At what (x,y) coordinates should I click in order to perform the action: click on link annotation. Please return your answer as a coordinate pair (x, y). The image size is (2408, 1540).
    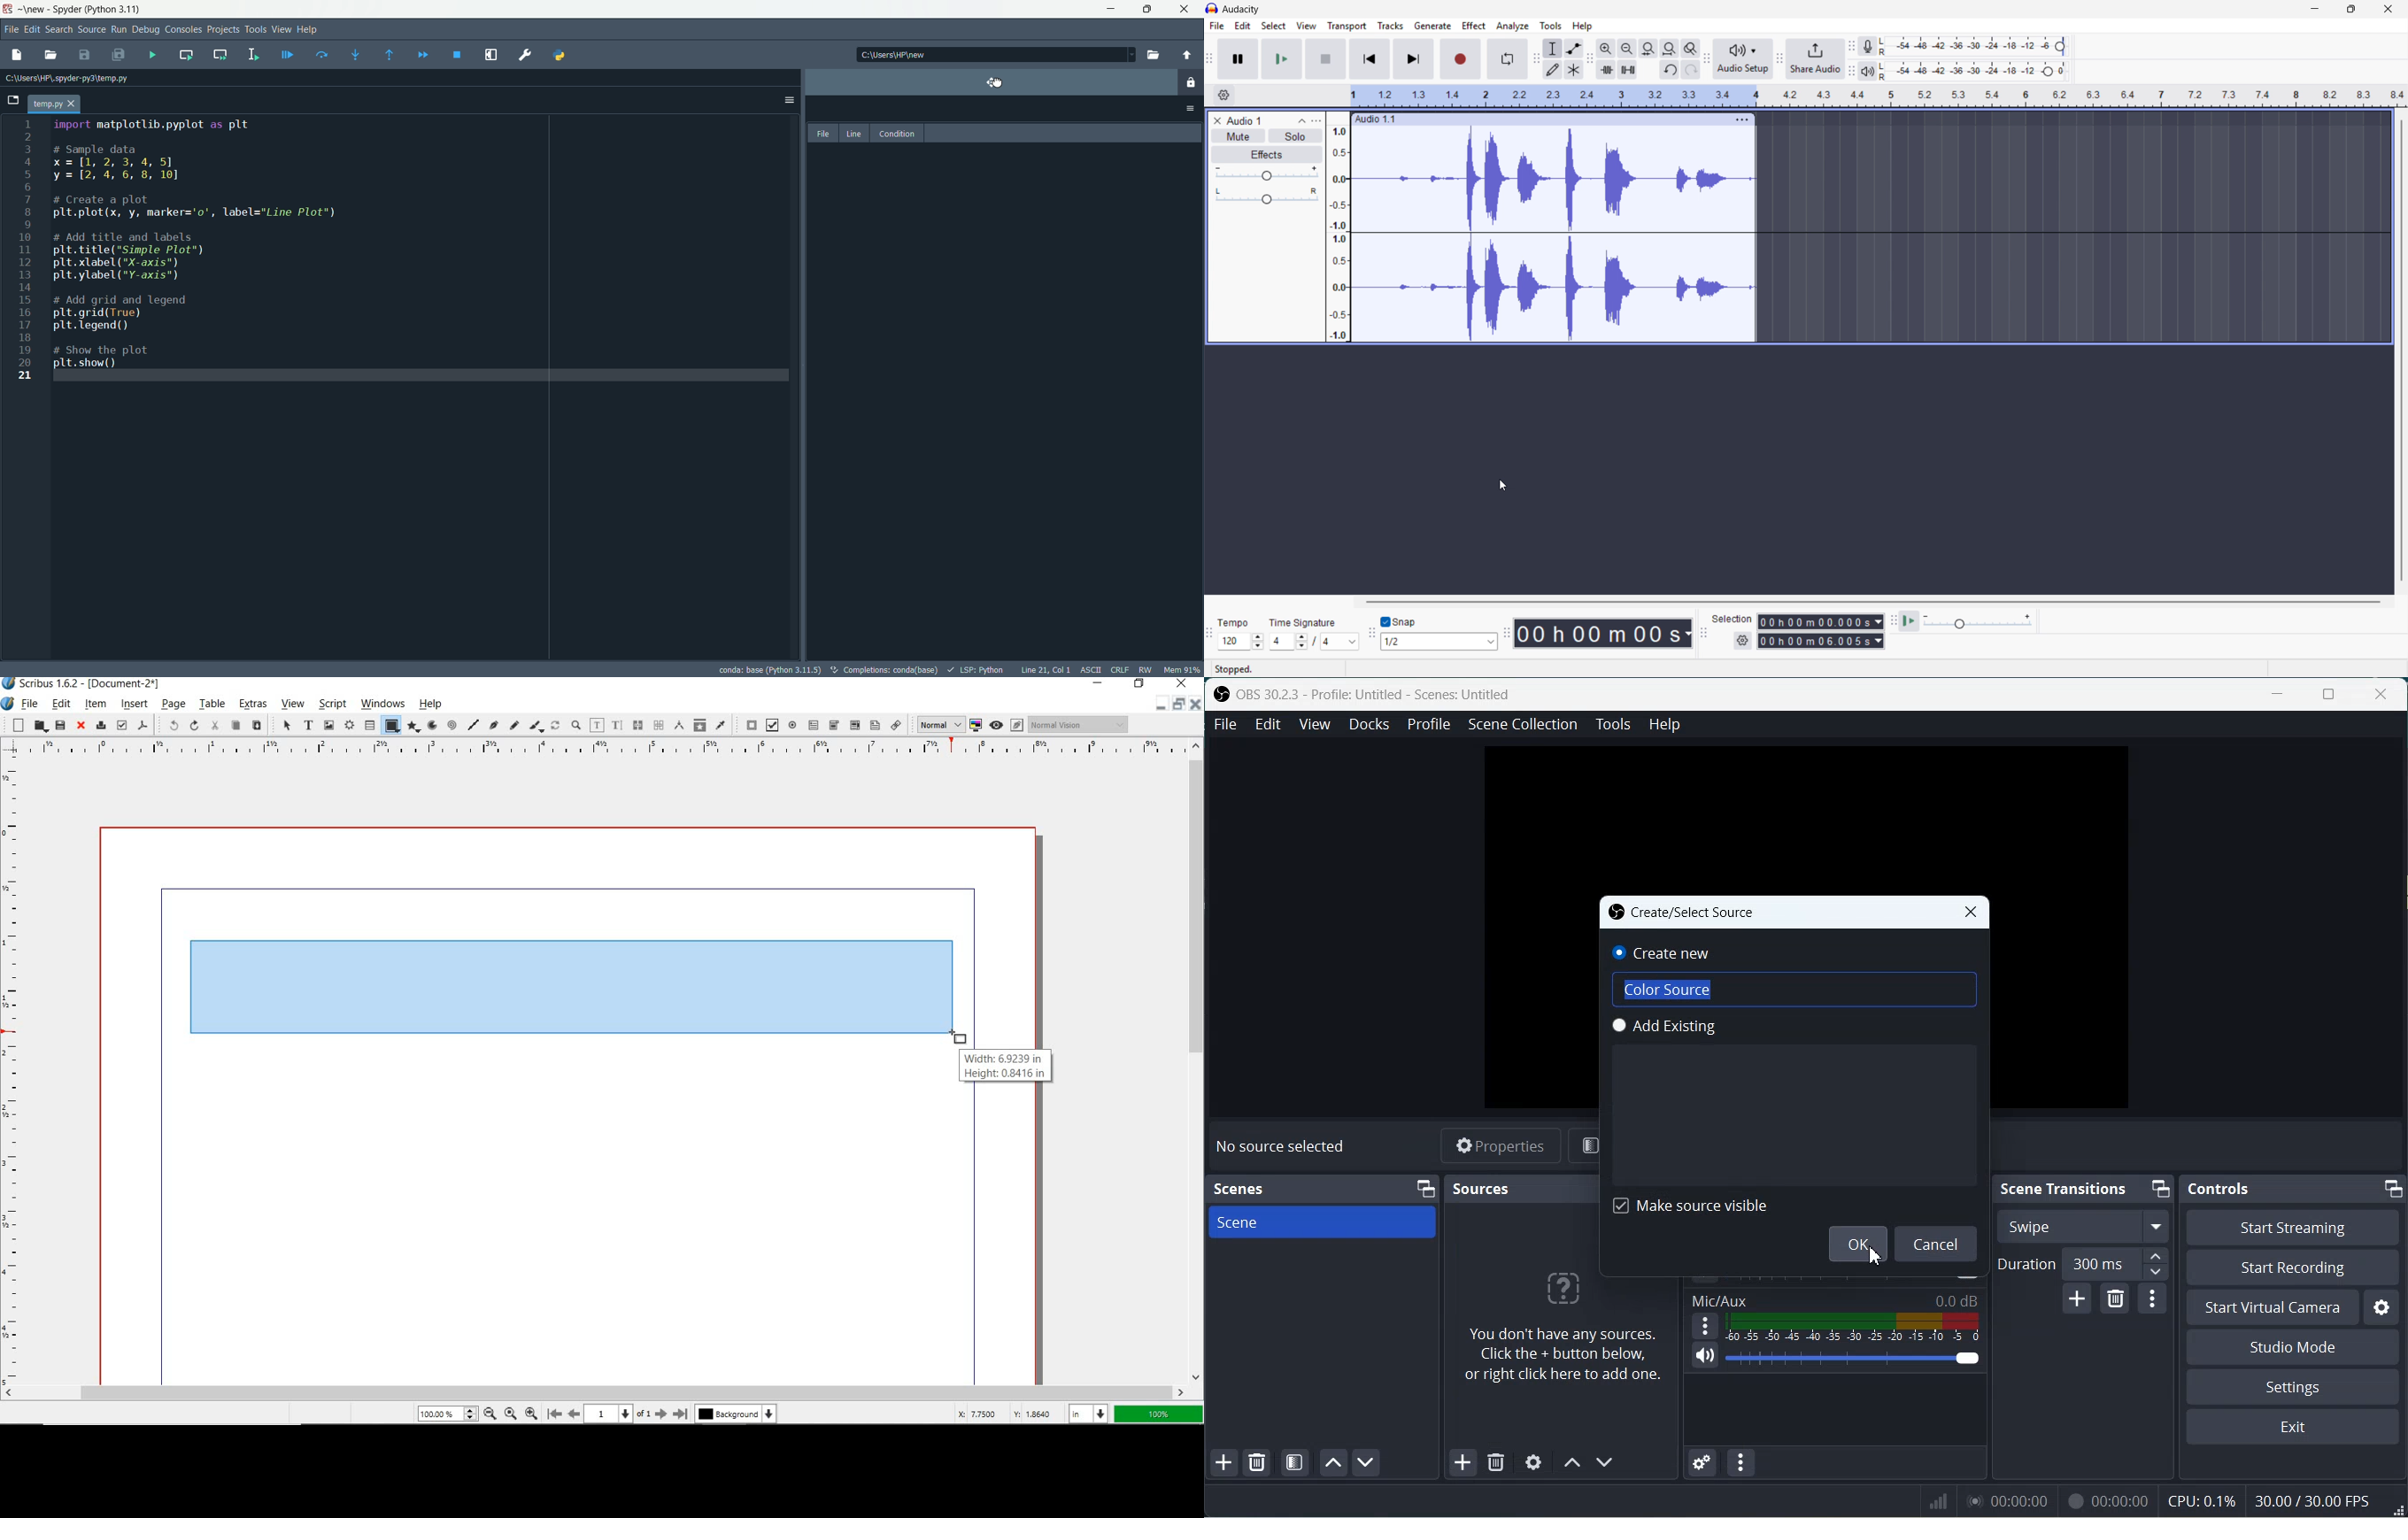
    Looking at the image, I should click on (896, 724).